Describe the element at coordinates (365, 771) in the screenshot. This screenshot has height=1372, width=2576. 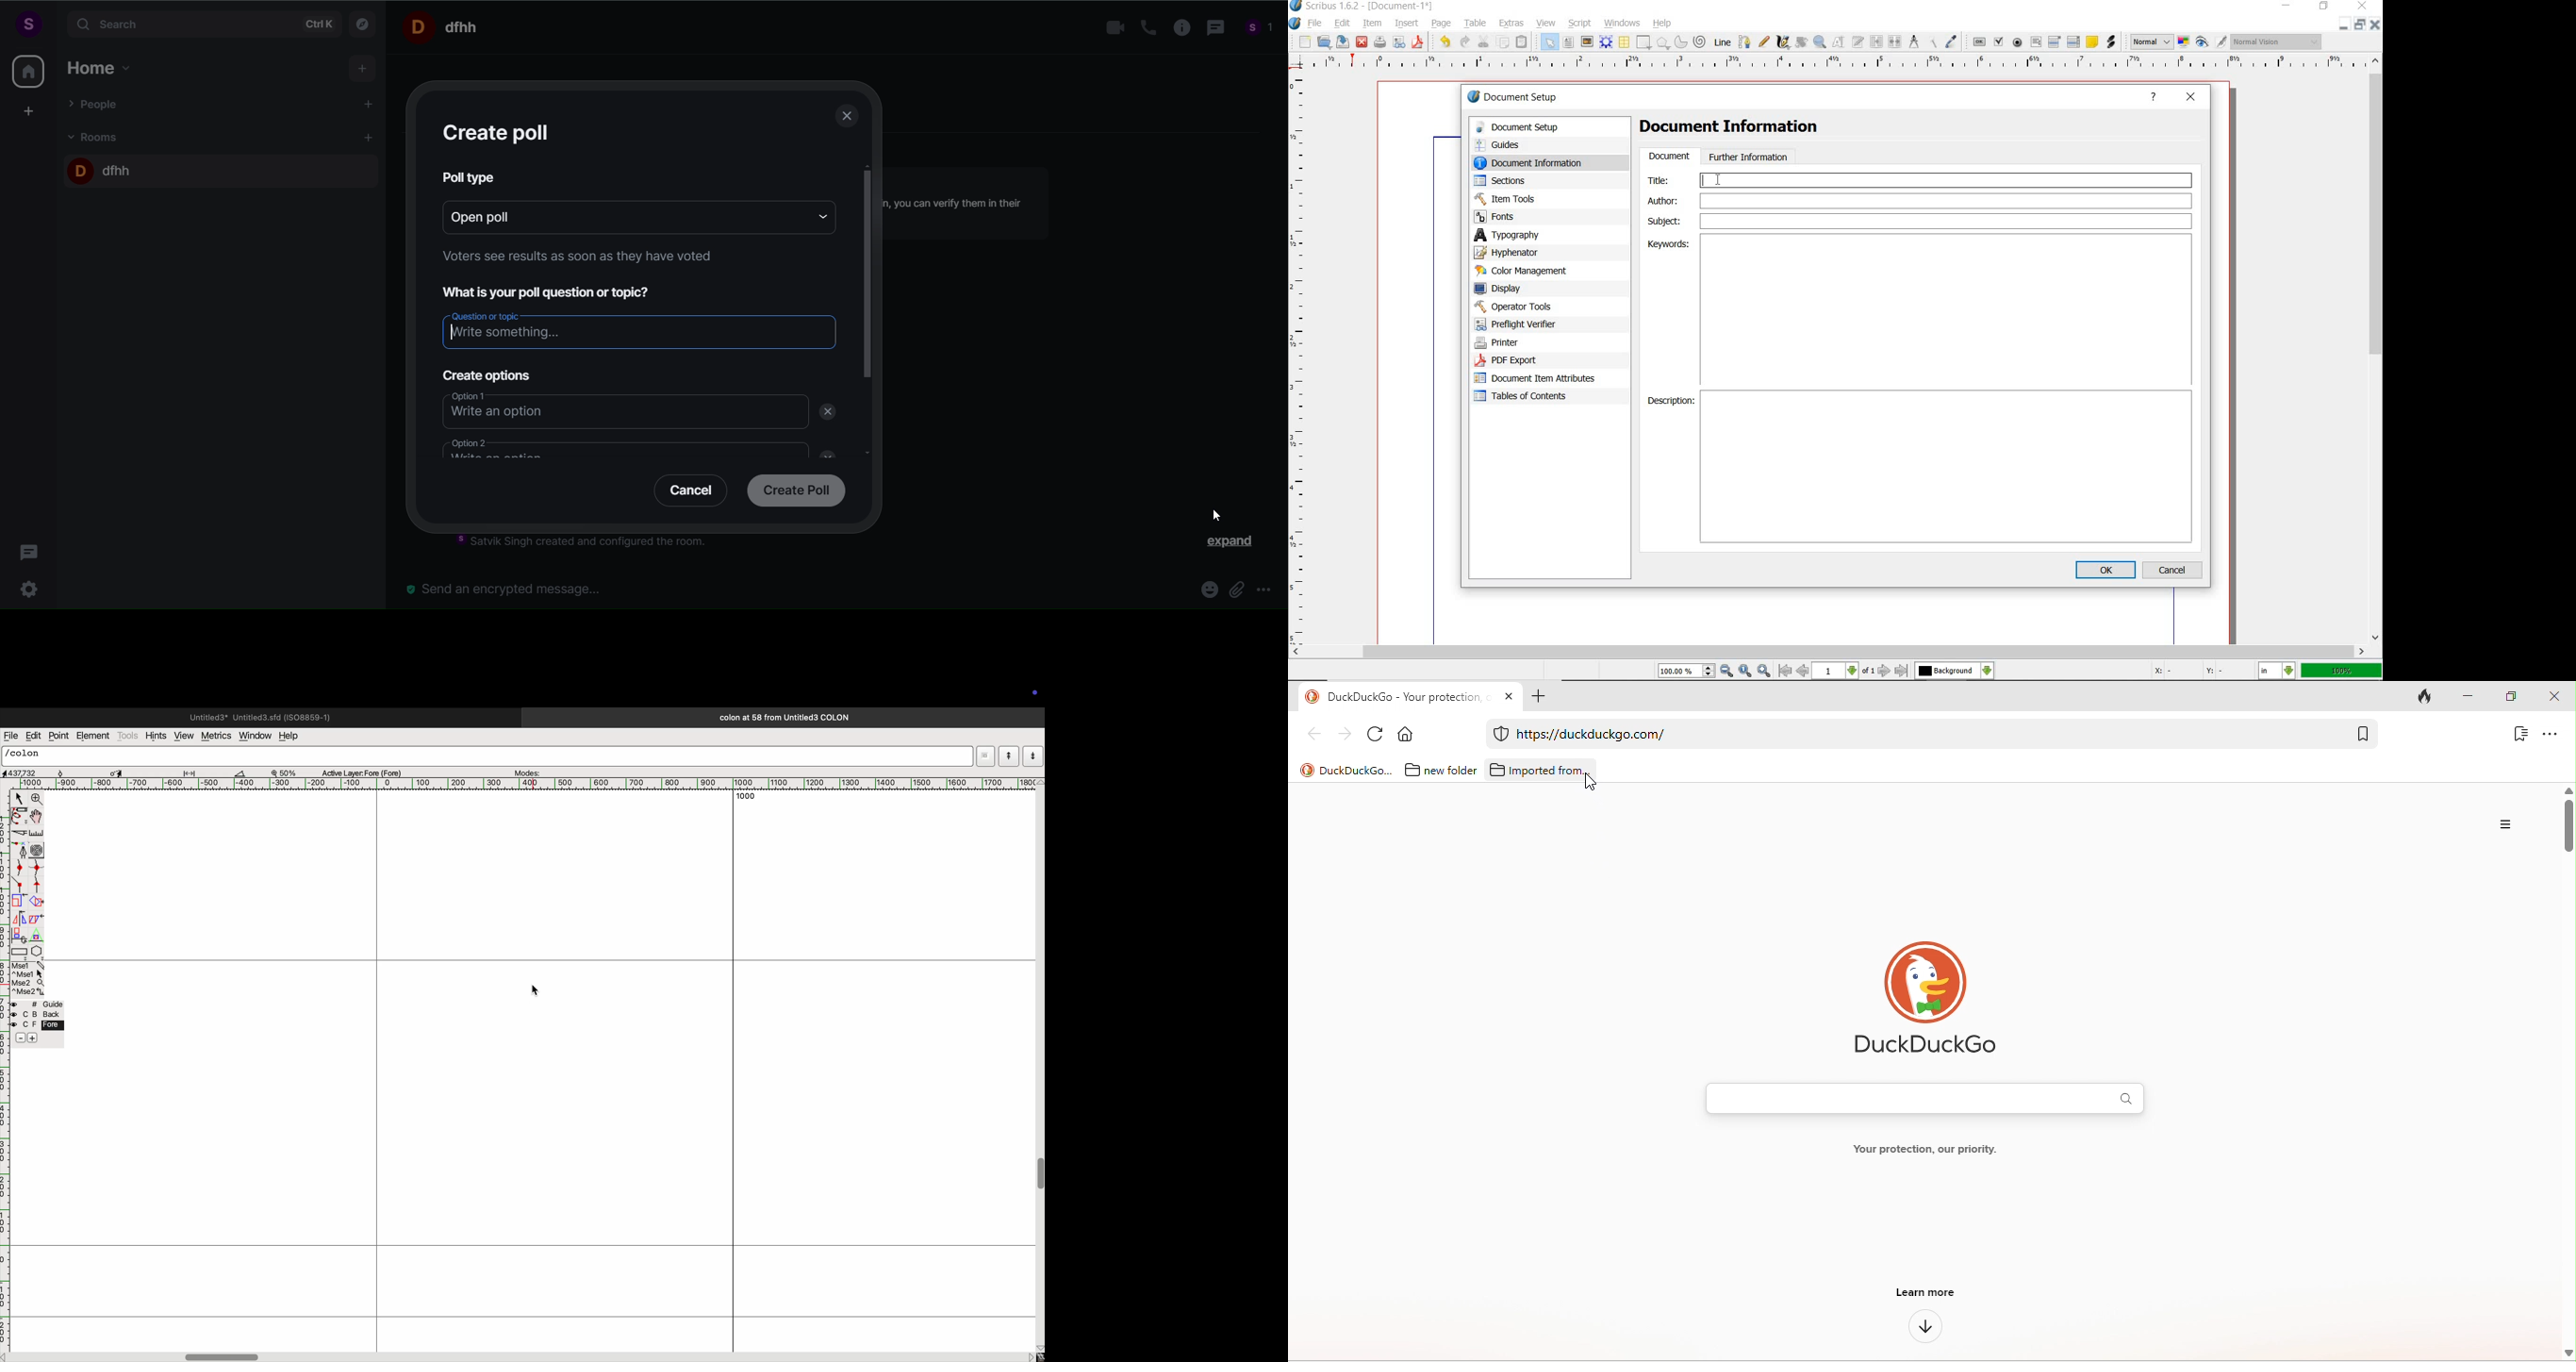
I see `active layer` at that location.